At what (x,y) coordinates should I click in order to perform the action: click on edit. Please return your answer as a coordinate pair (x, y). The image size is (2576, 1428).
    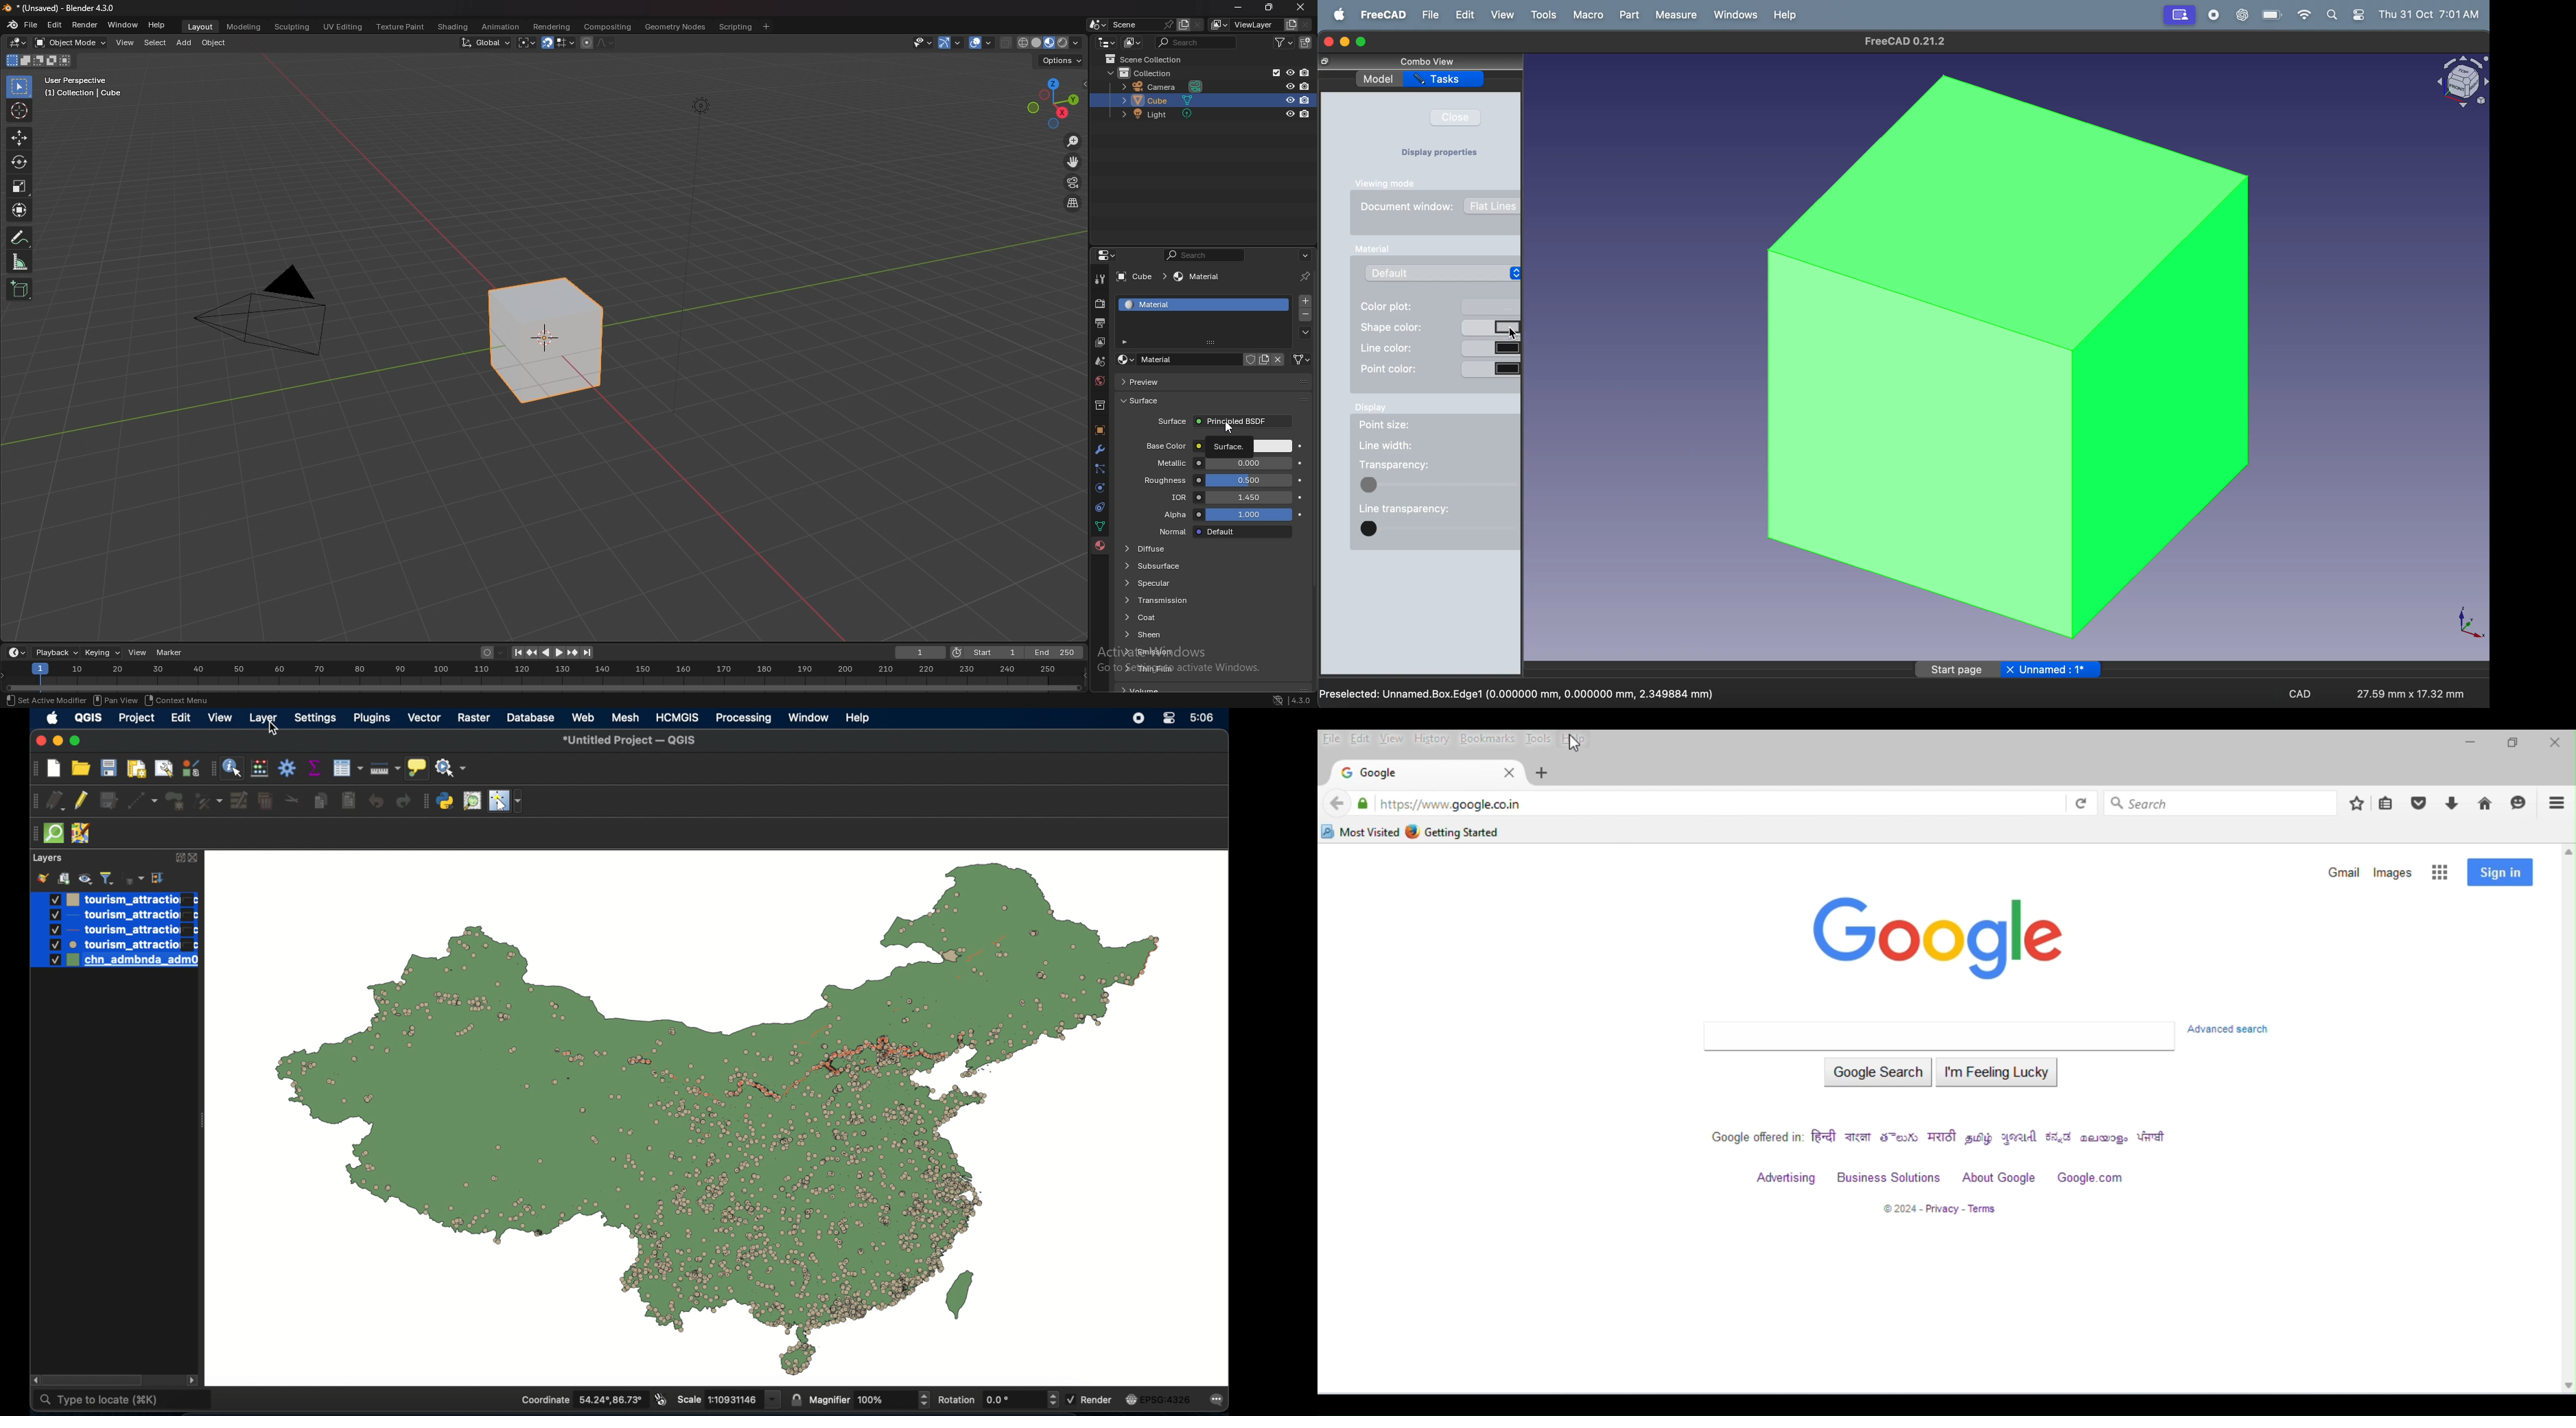
    Looking at the image, I should click on (181, 719).